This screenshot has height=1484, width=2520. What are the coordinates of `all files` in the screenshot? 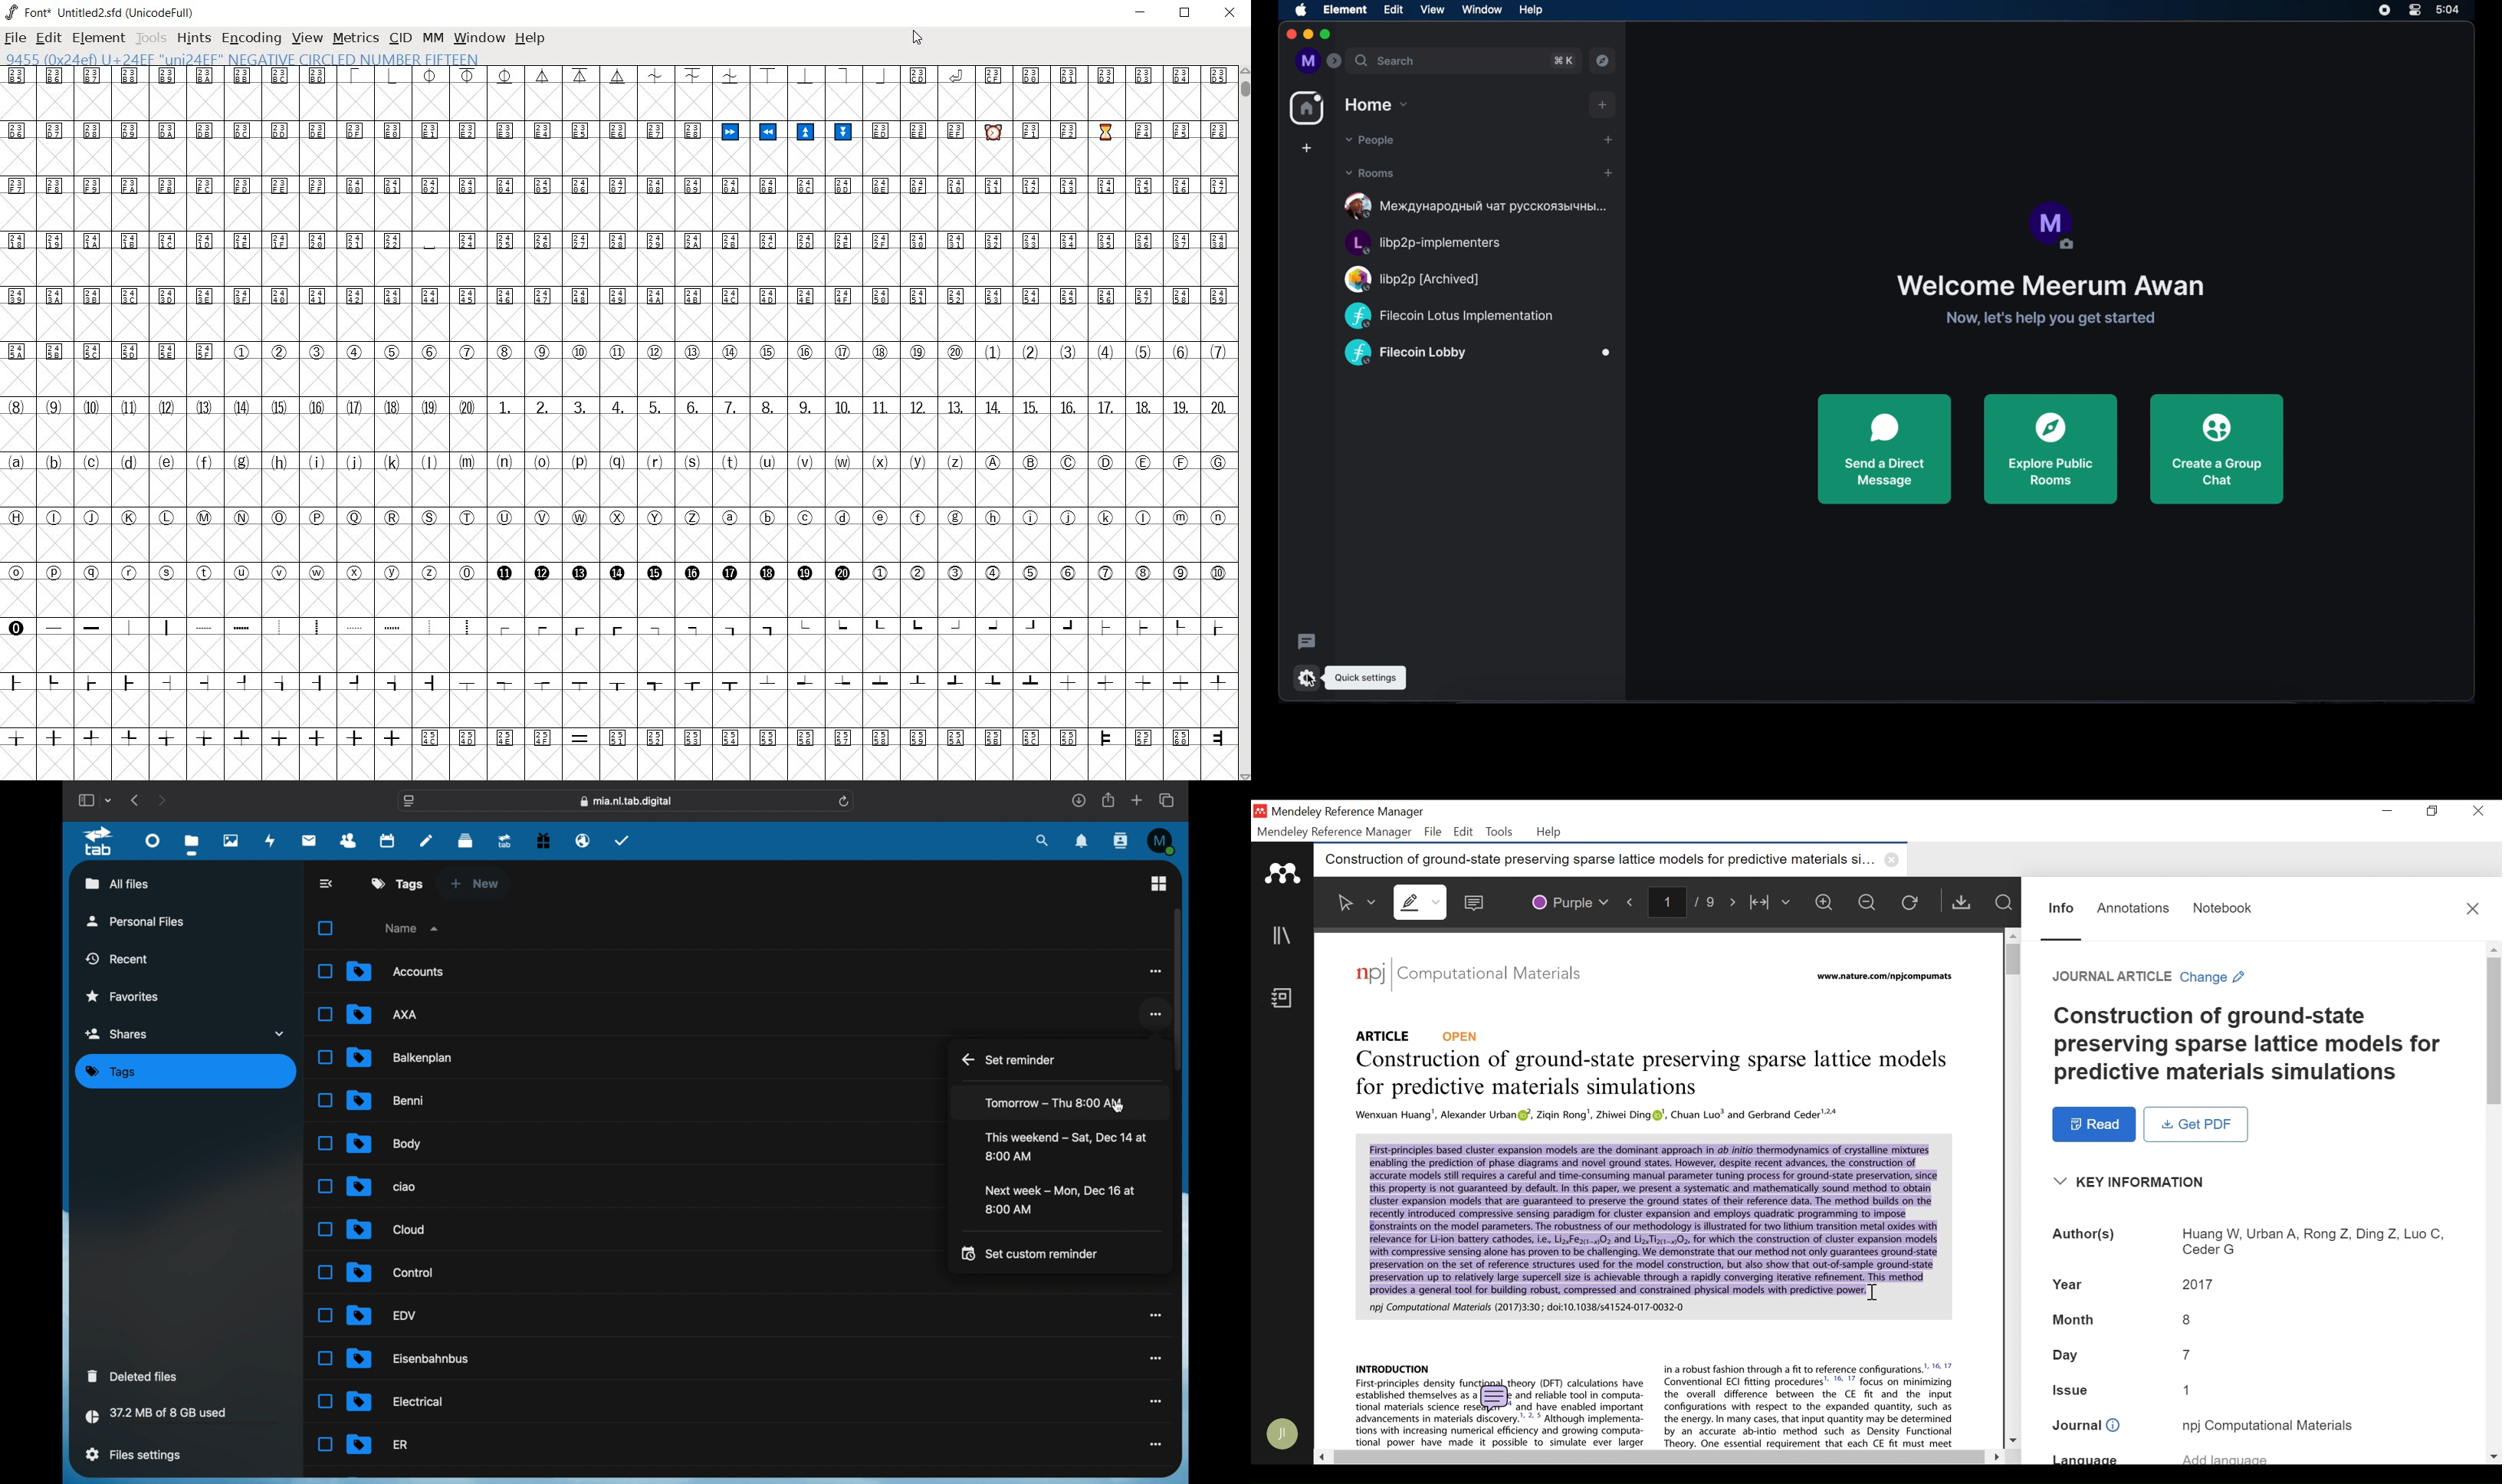 It's located at (117, 883).